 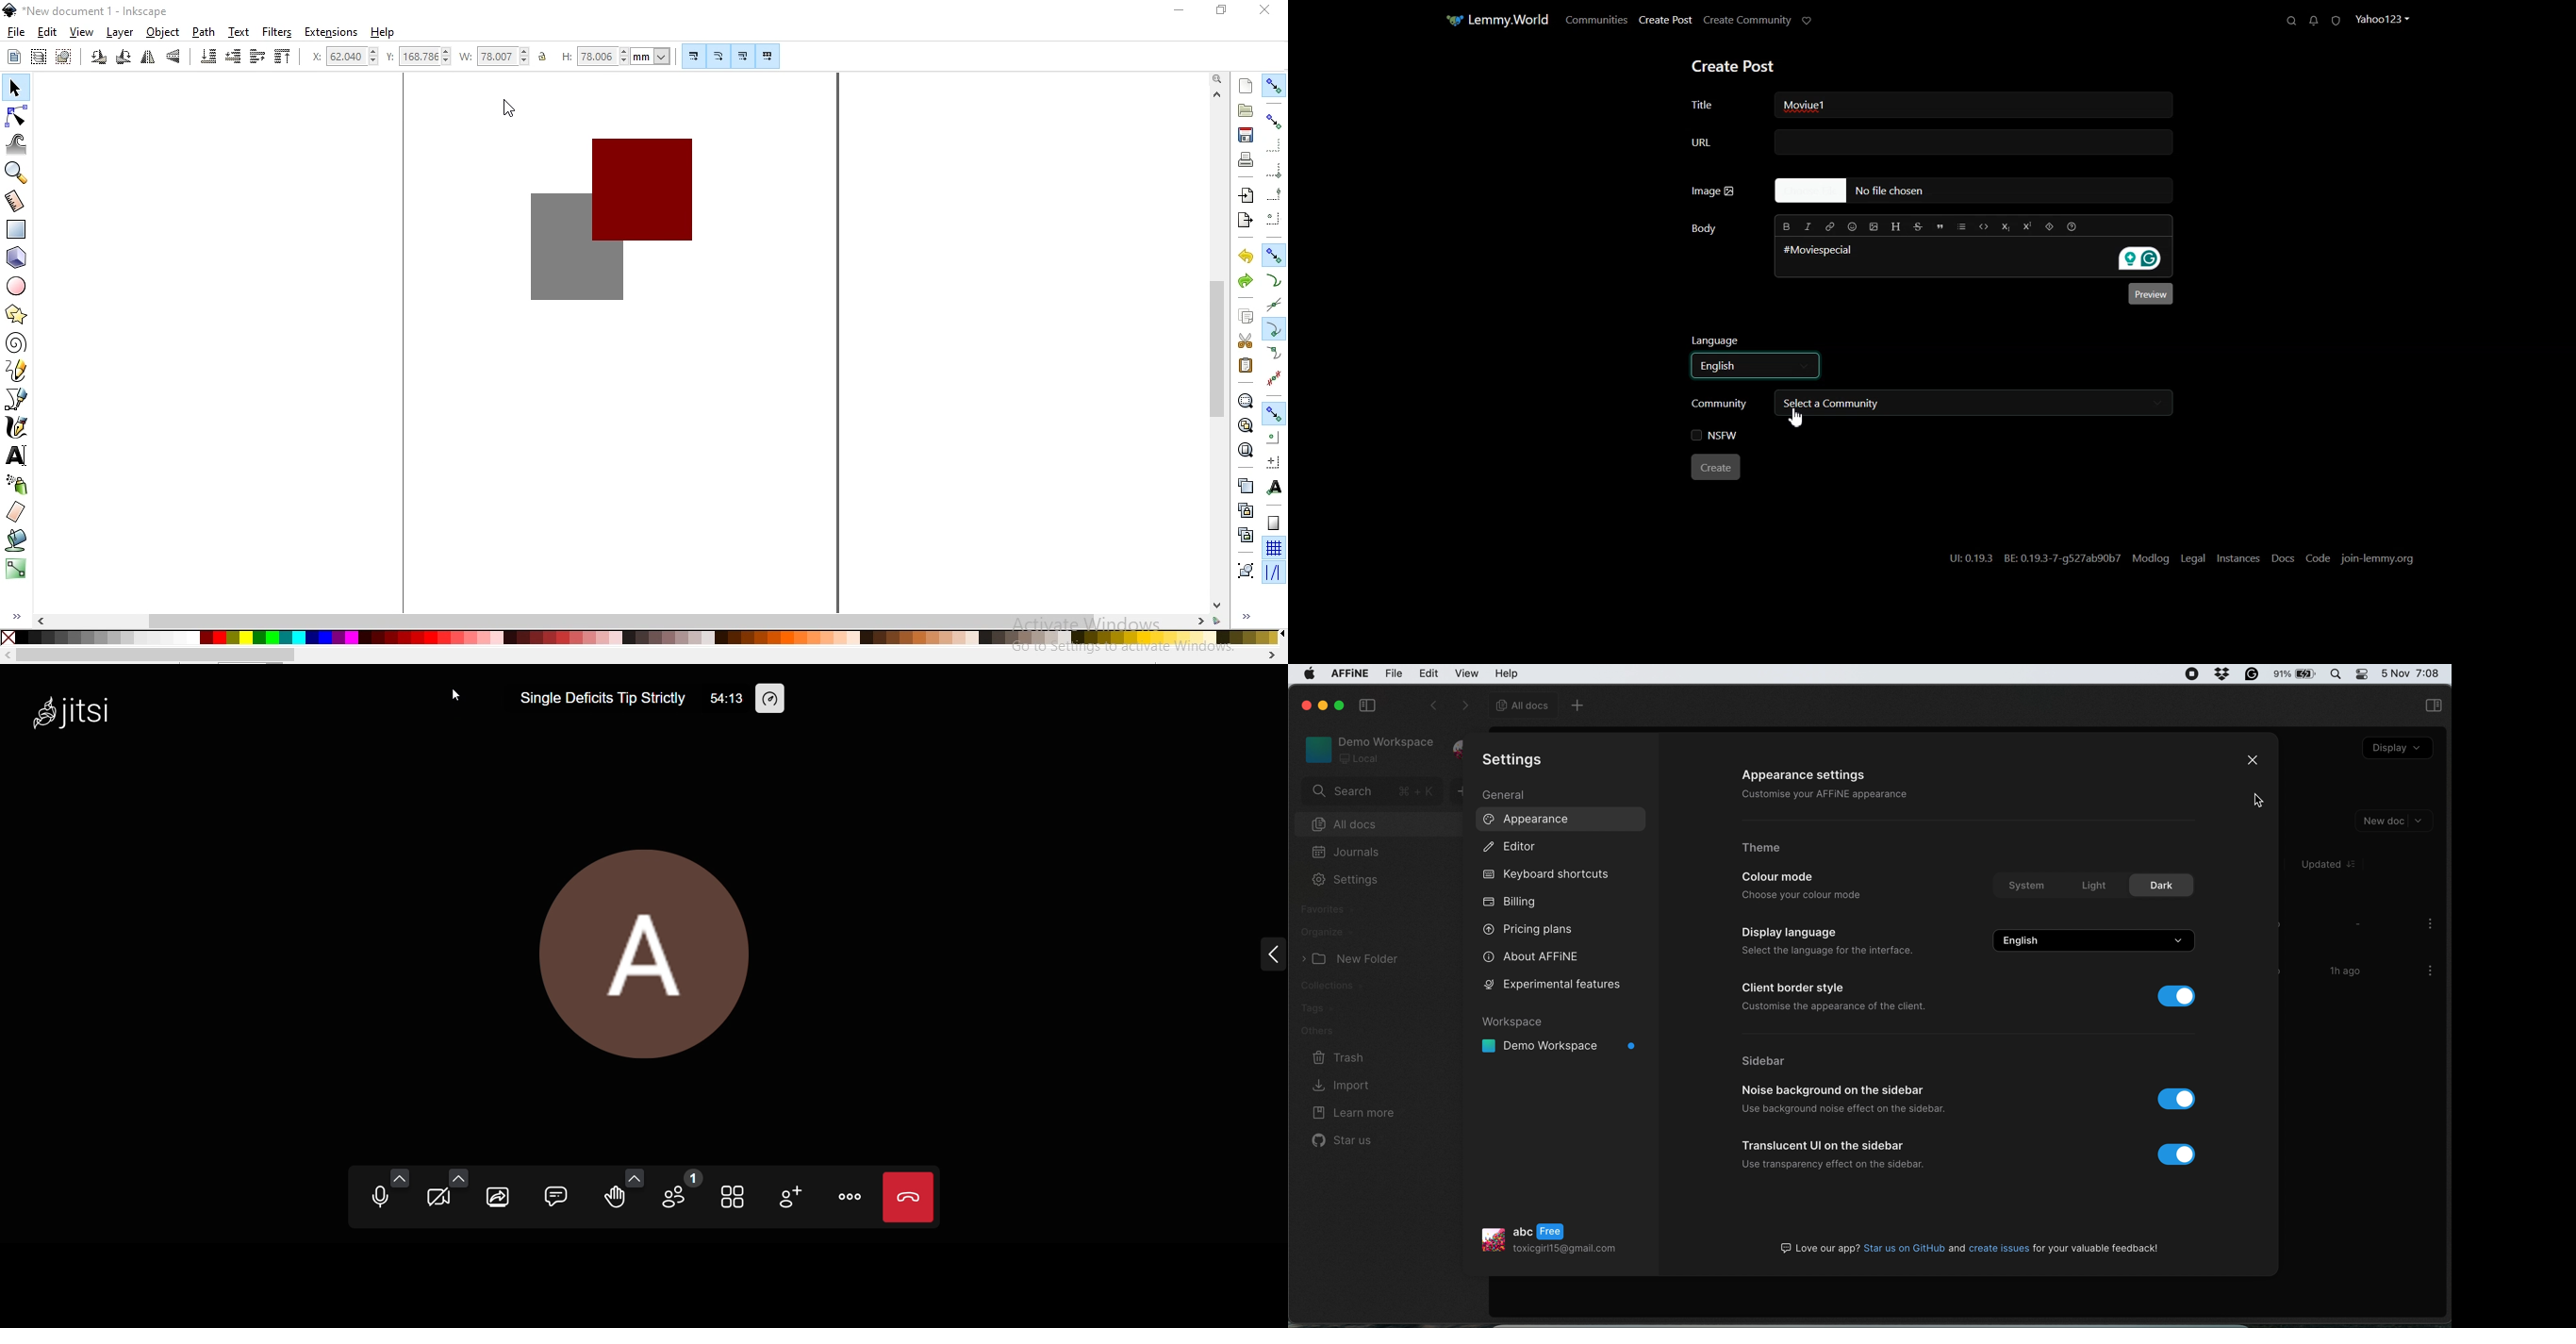 I want to click on shape image, so click(x=604, y=215).